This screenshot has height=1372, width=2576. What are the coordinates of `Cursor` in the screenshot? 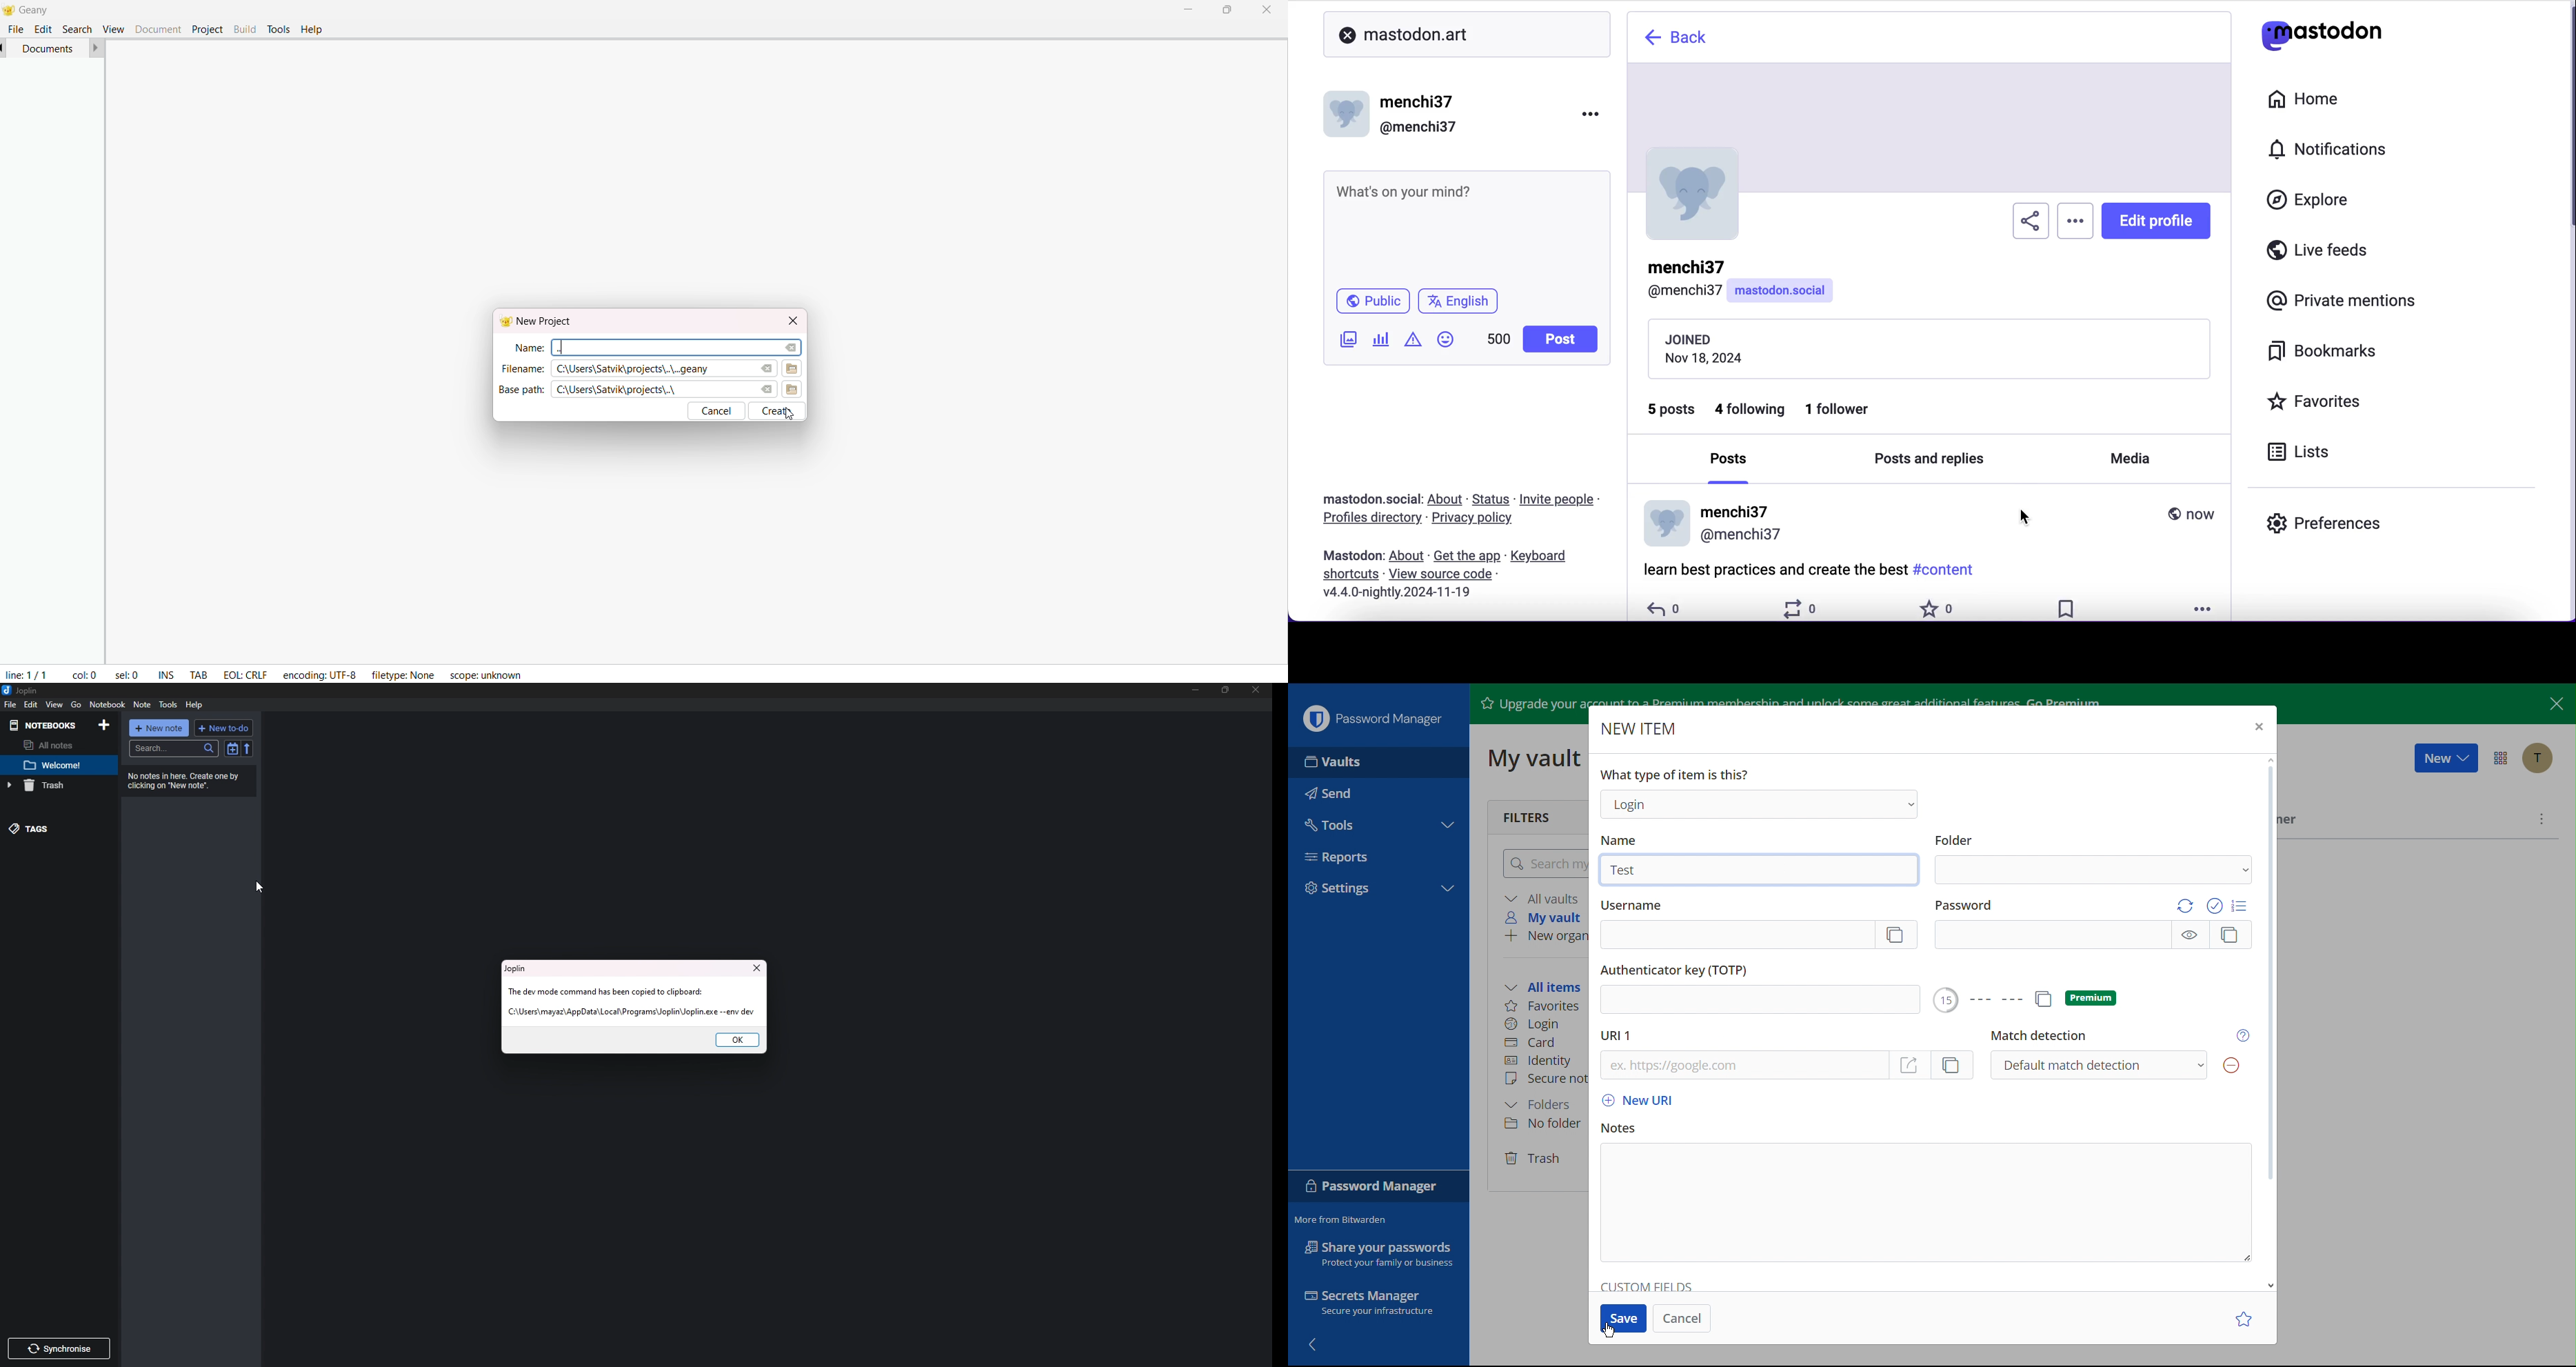 It's located at (1611, 1333).